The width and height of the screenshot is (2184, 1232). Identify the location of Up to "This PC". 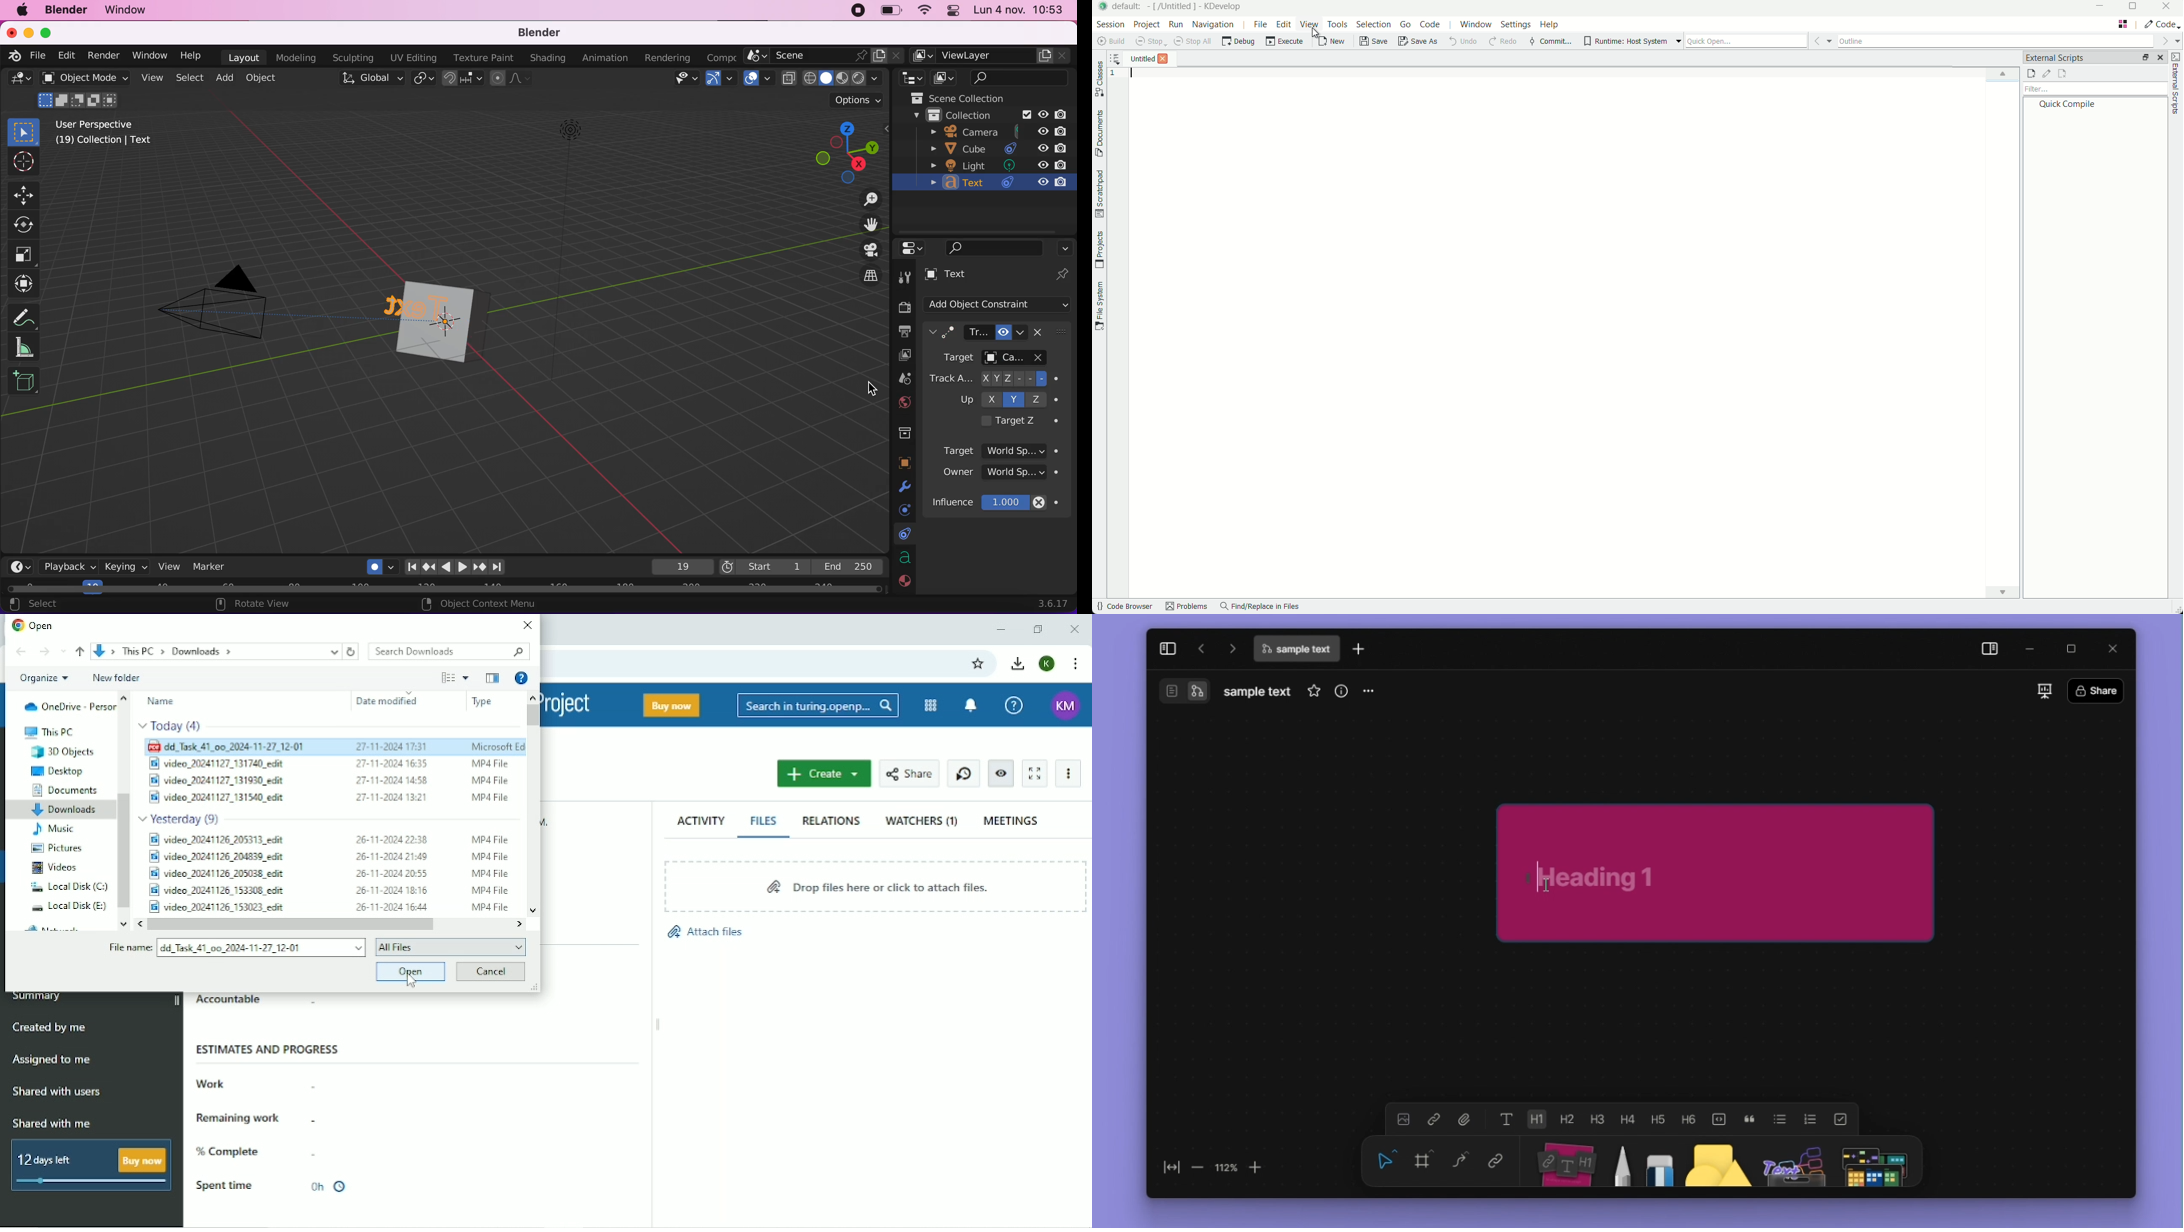
(81, 652).